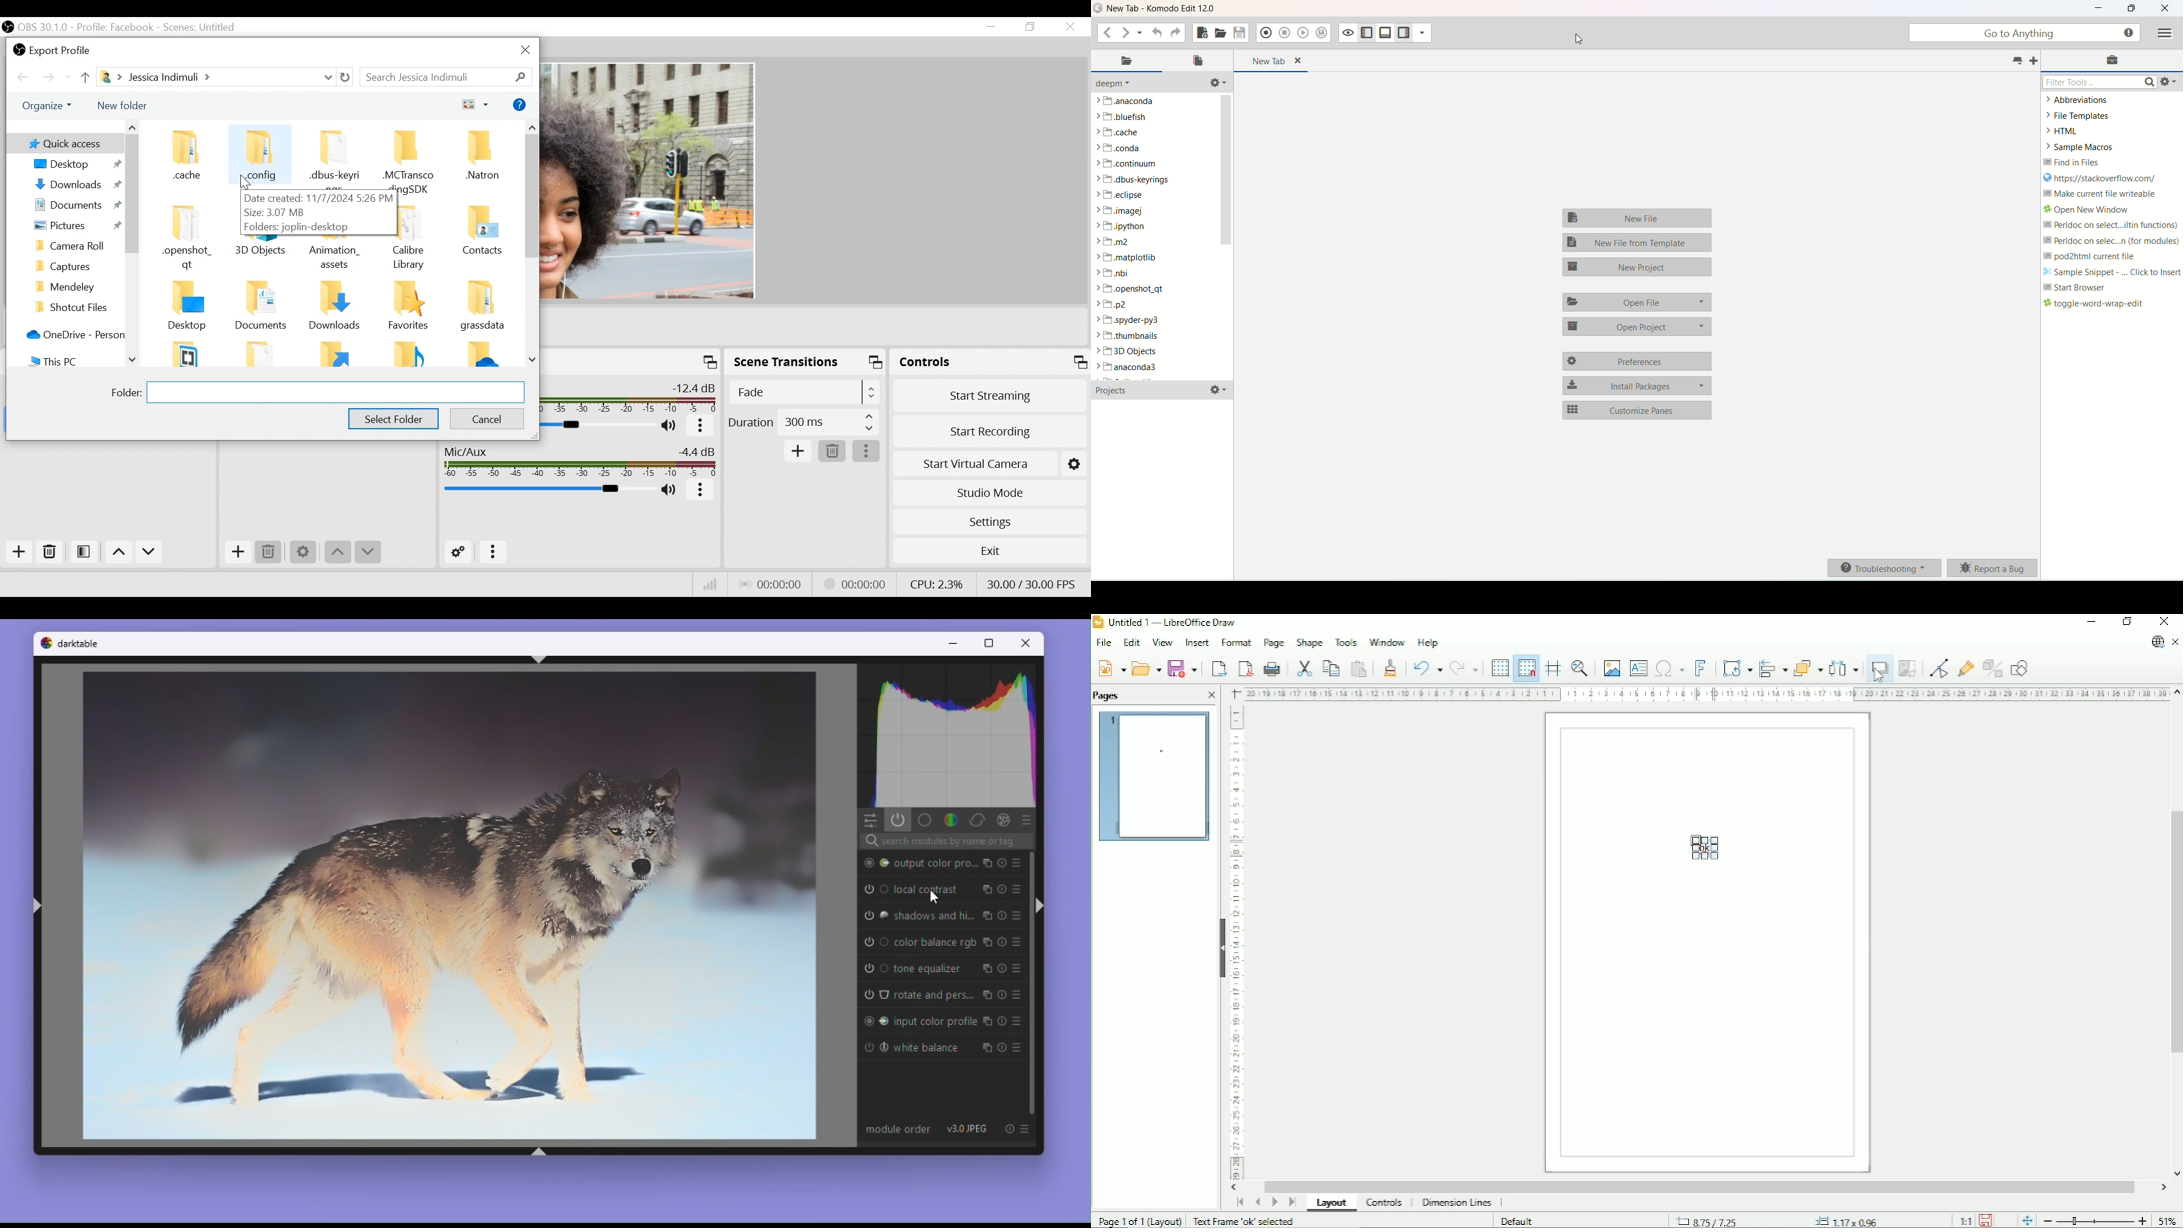 The height and width of the screenshot is (1232, 2184). I want to click on Add, so click(19, 552).